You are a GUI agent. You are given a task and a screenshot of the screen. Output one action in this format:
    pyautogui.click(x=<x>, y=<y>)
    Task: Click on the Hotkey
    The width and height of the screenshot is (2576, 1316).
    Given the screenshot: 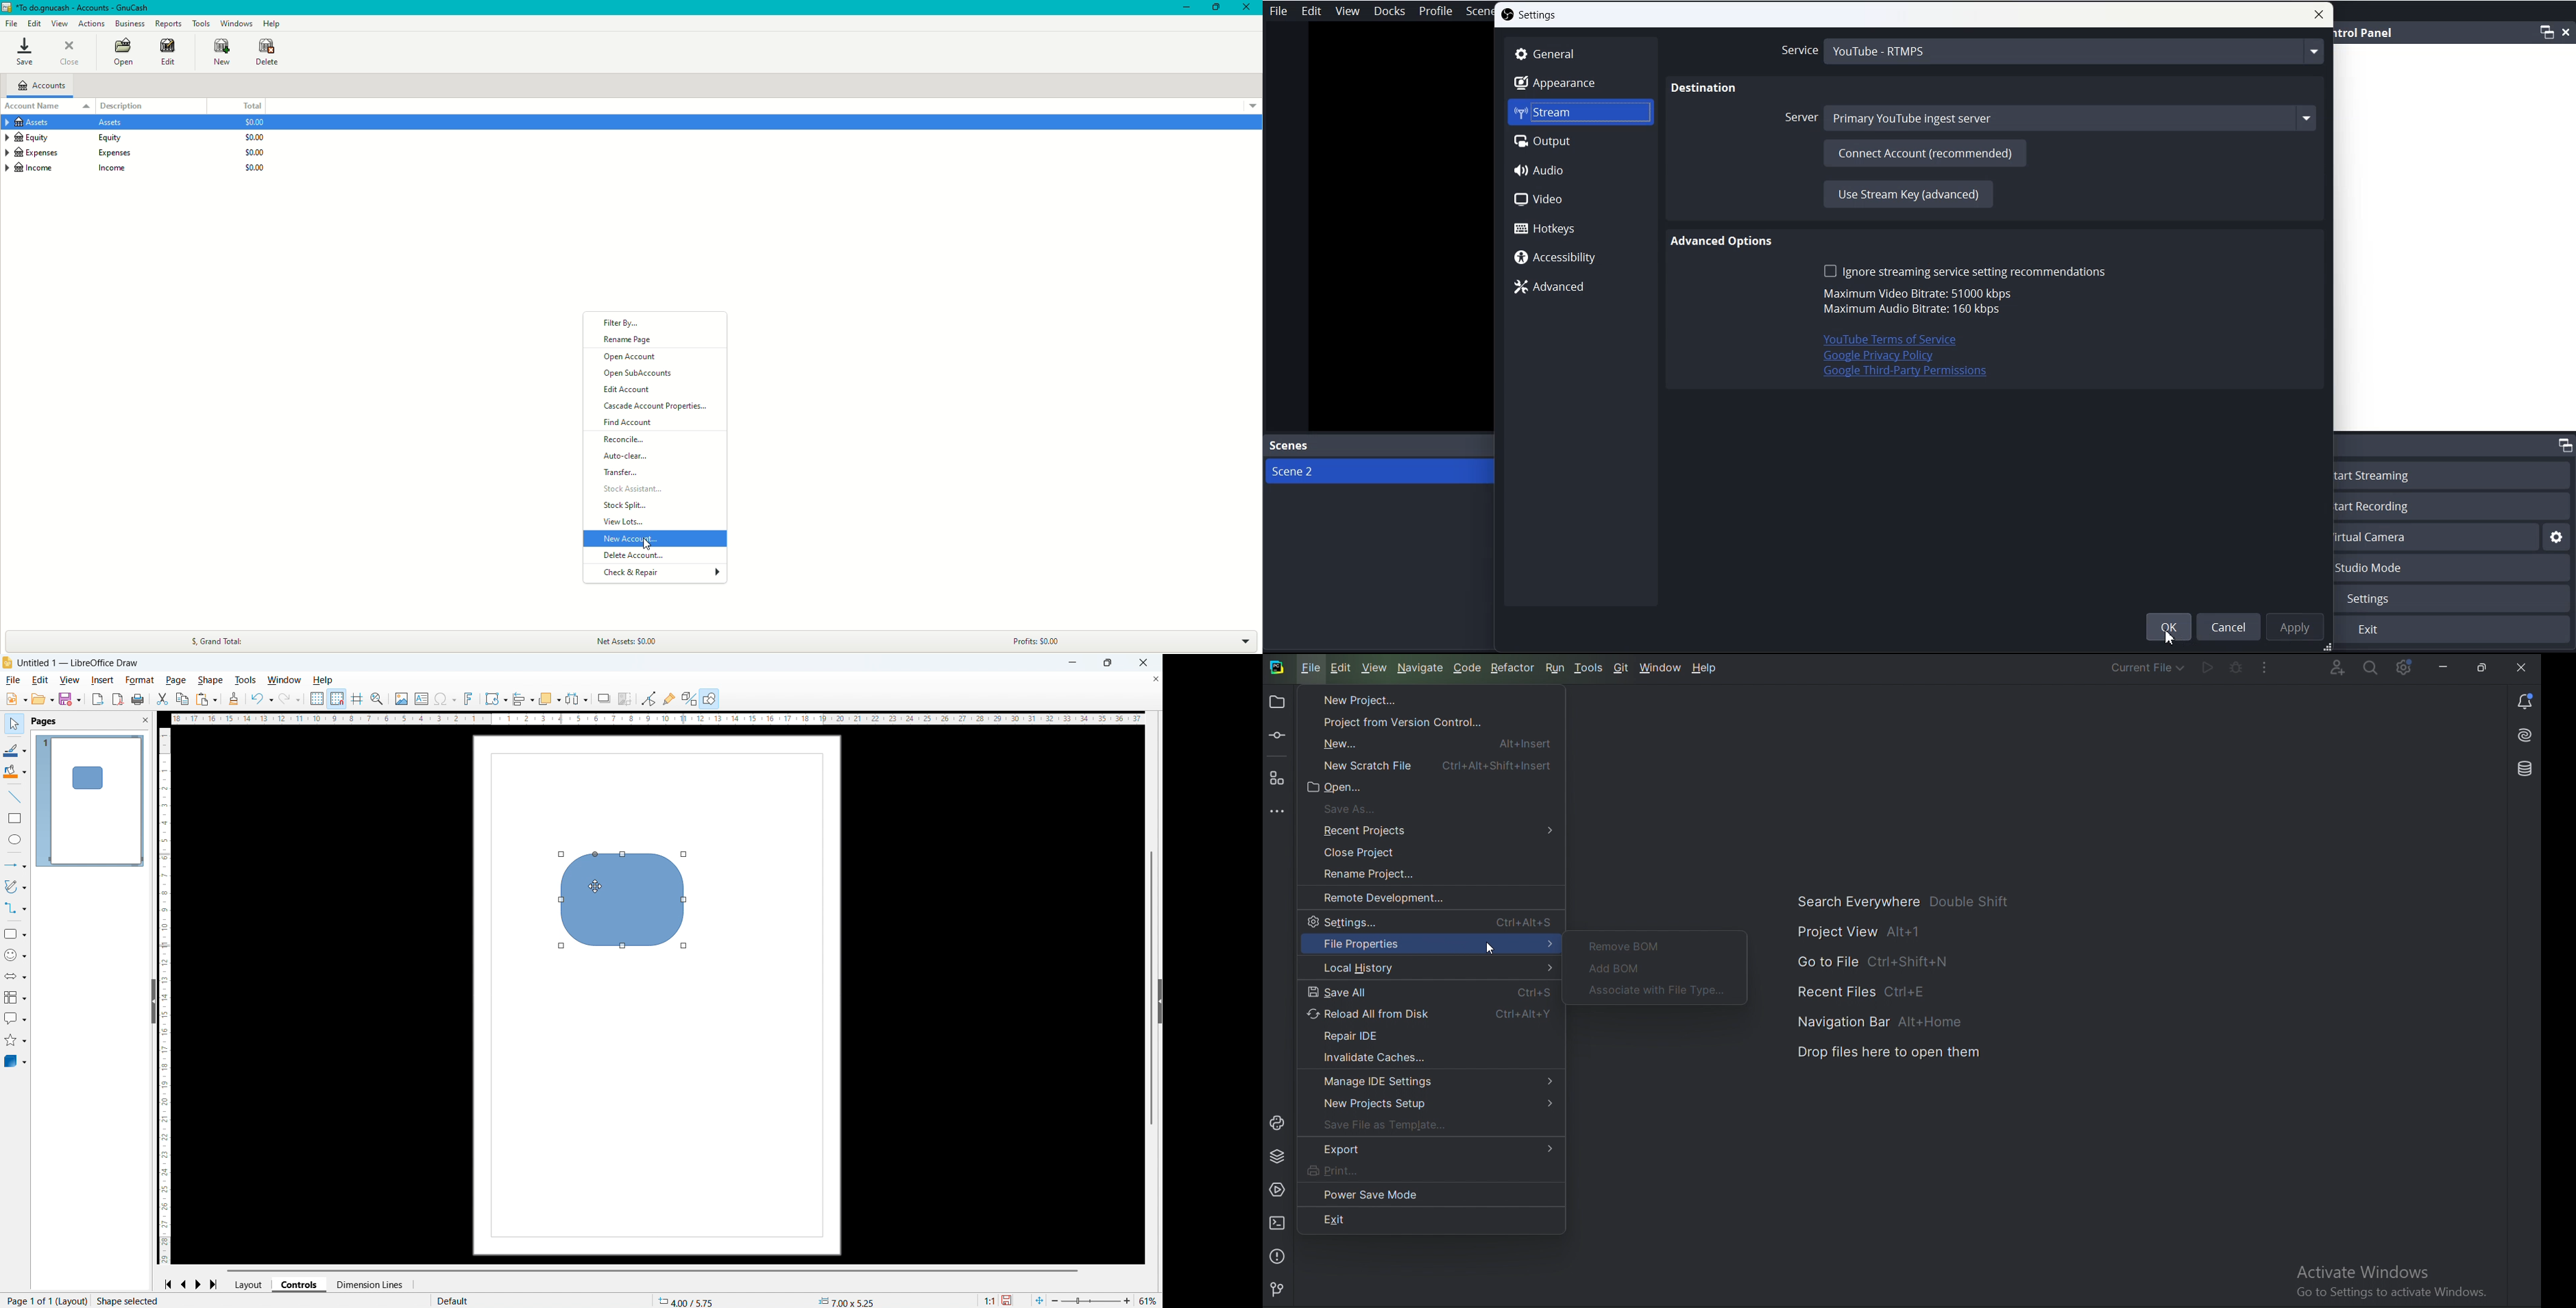 What is the action you would take?
    pyautogui.click(x=1580, y=228)
    